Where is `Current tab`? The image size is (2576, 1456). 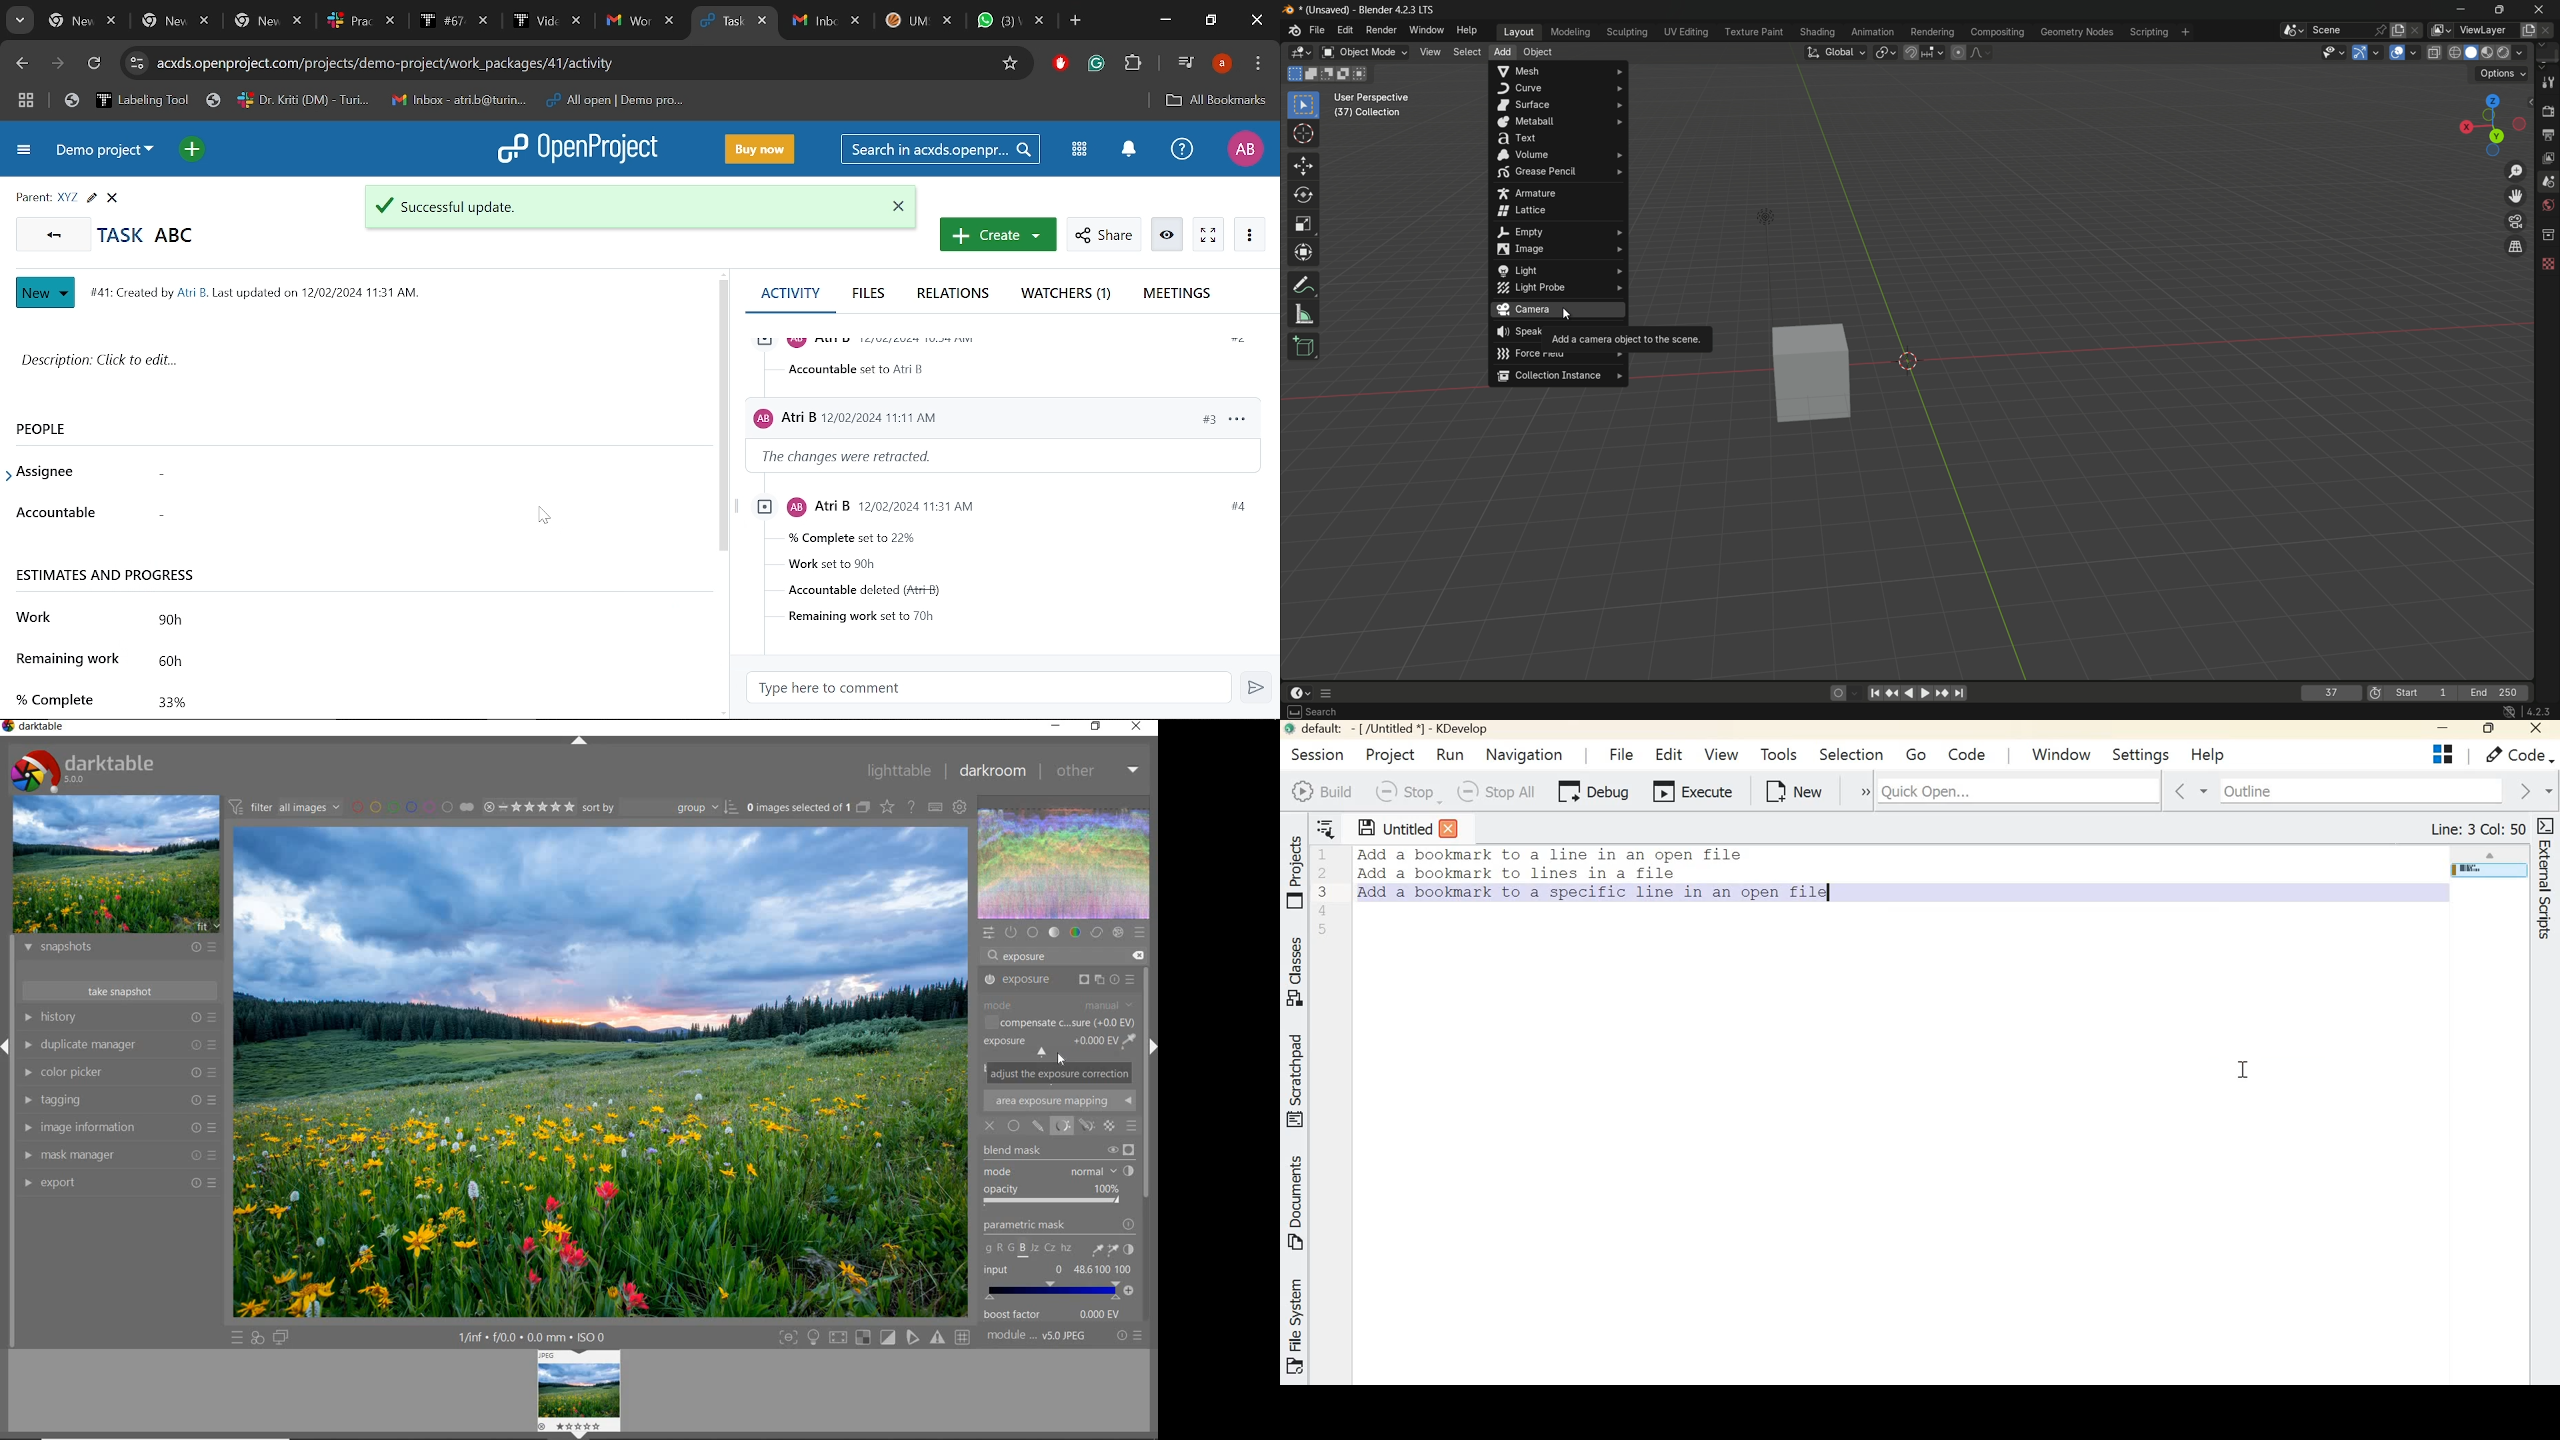 Current tab is located at coordinates (718, 22).